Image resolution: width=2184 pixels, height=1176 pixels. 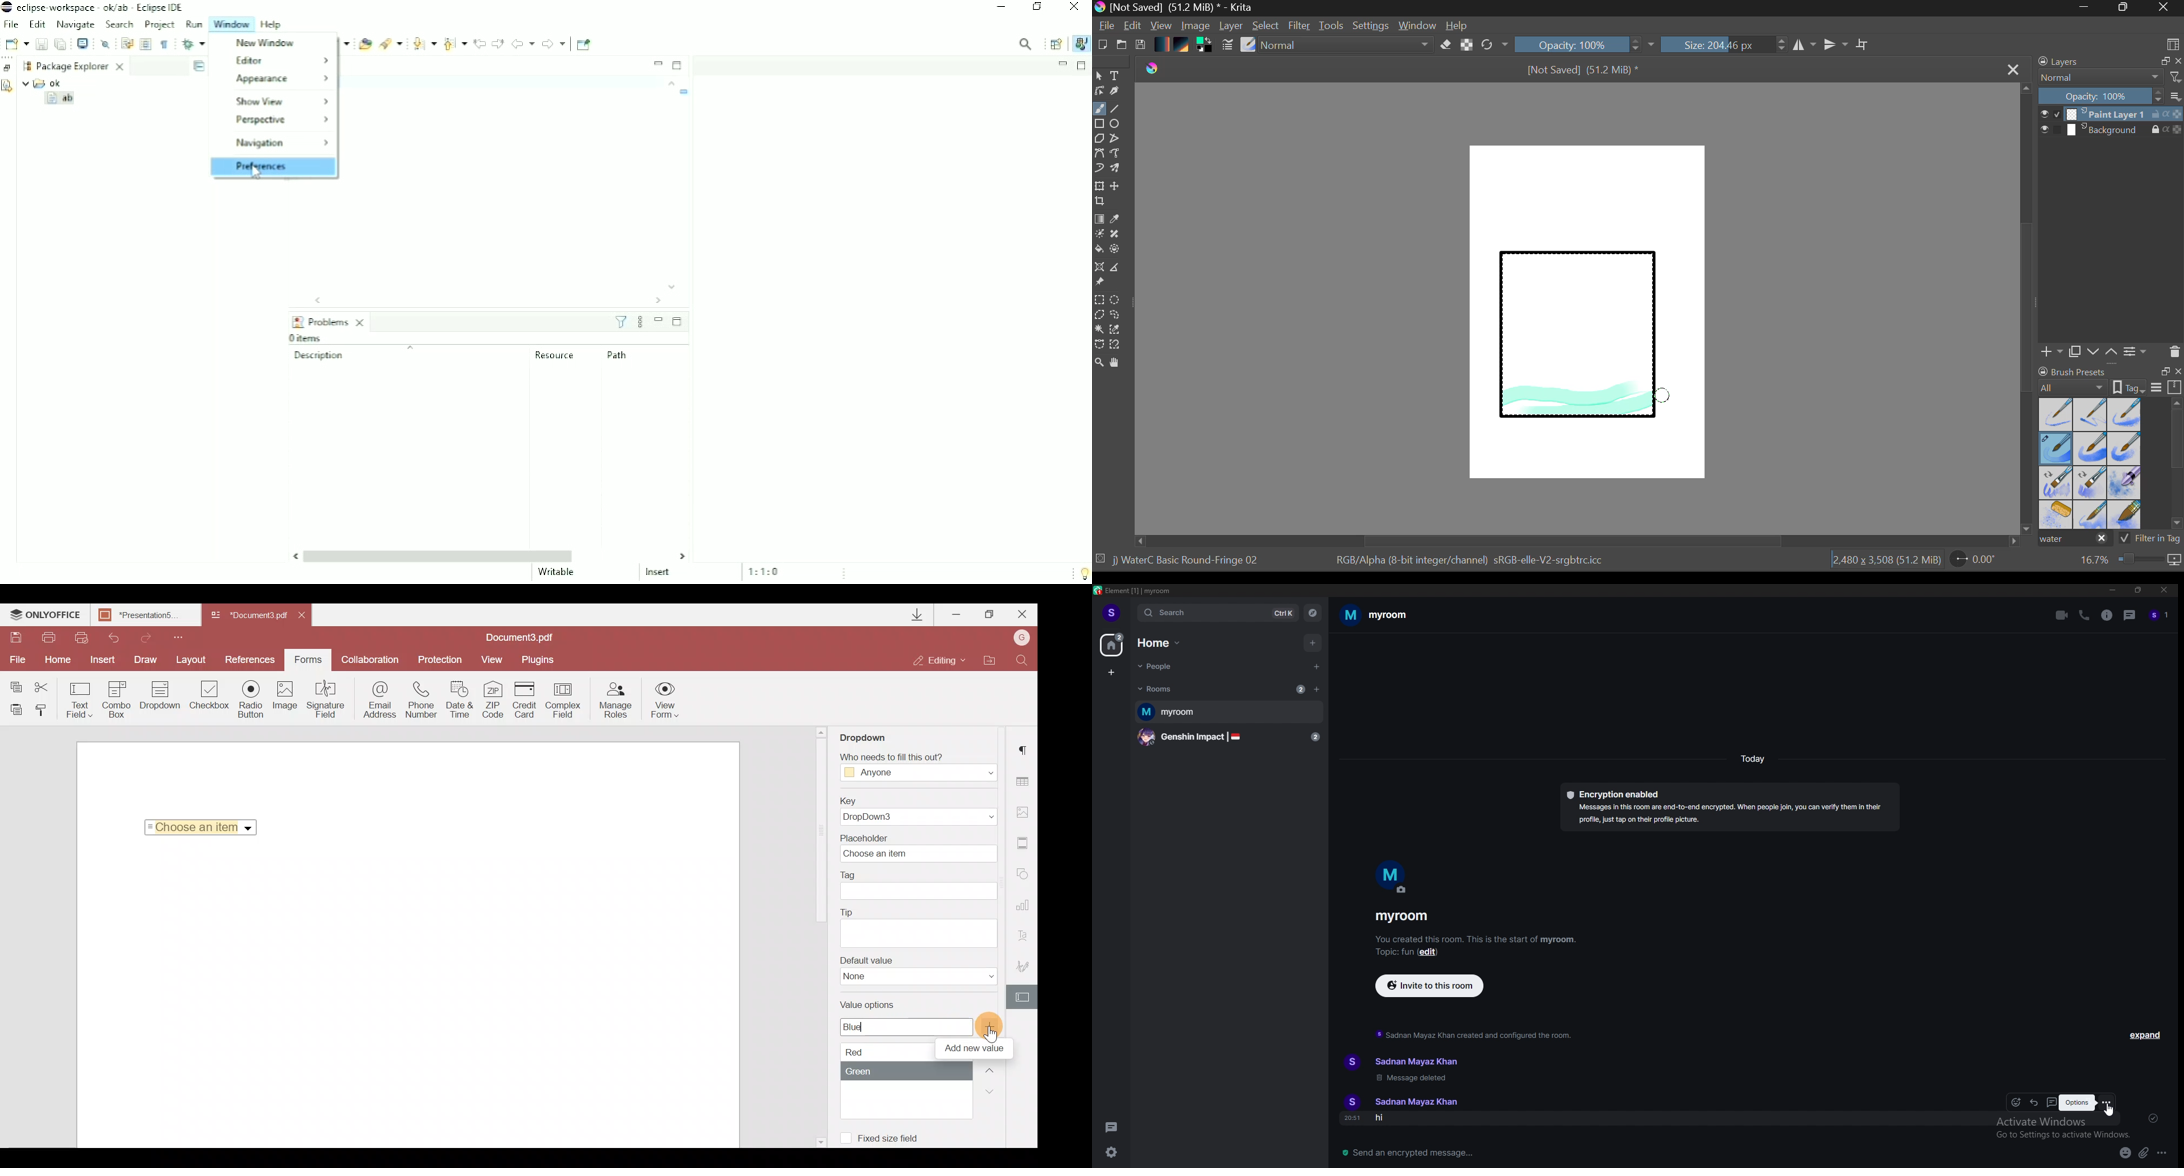 I want to click on View, so click(x=495, y=660).